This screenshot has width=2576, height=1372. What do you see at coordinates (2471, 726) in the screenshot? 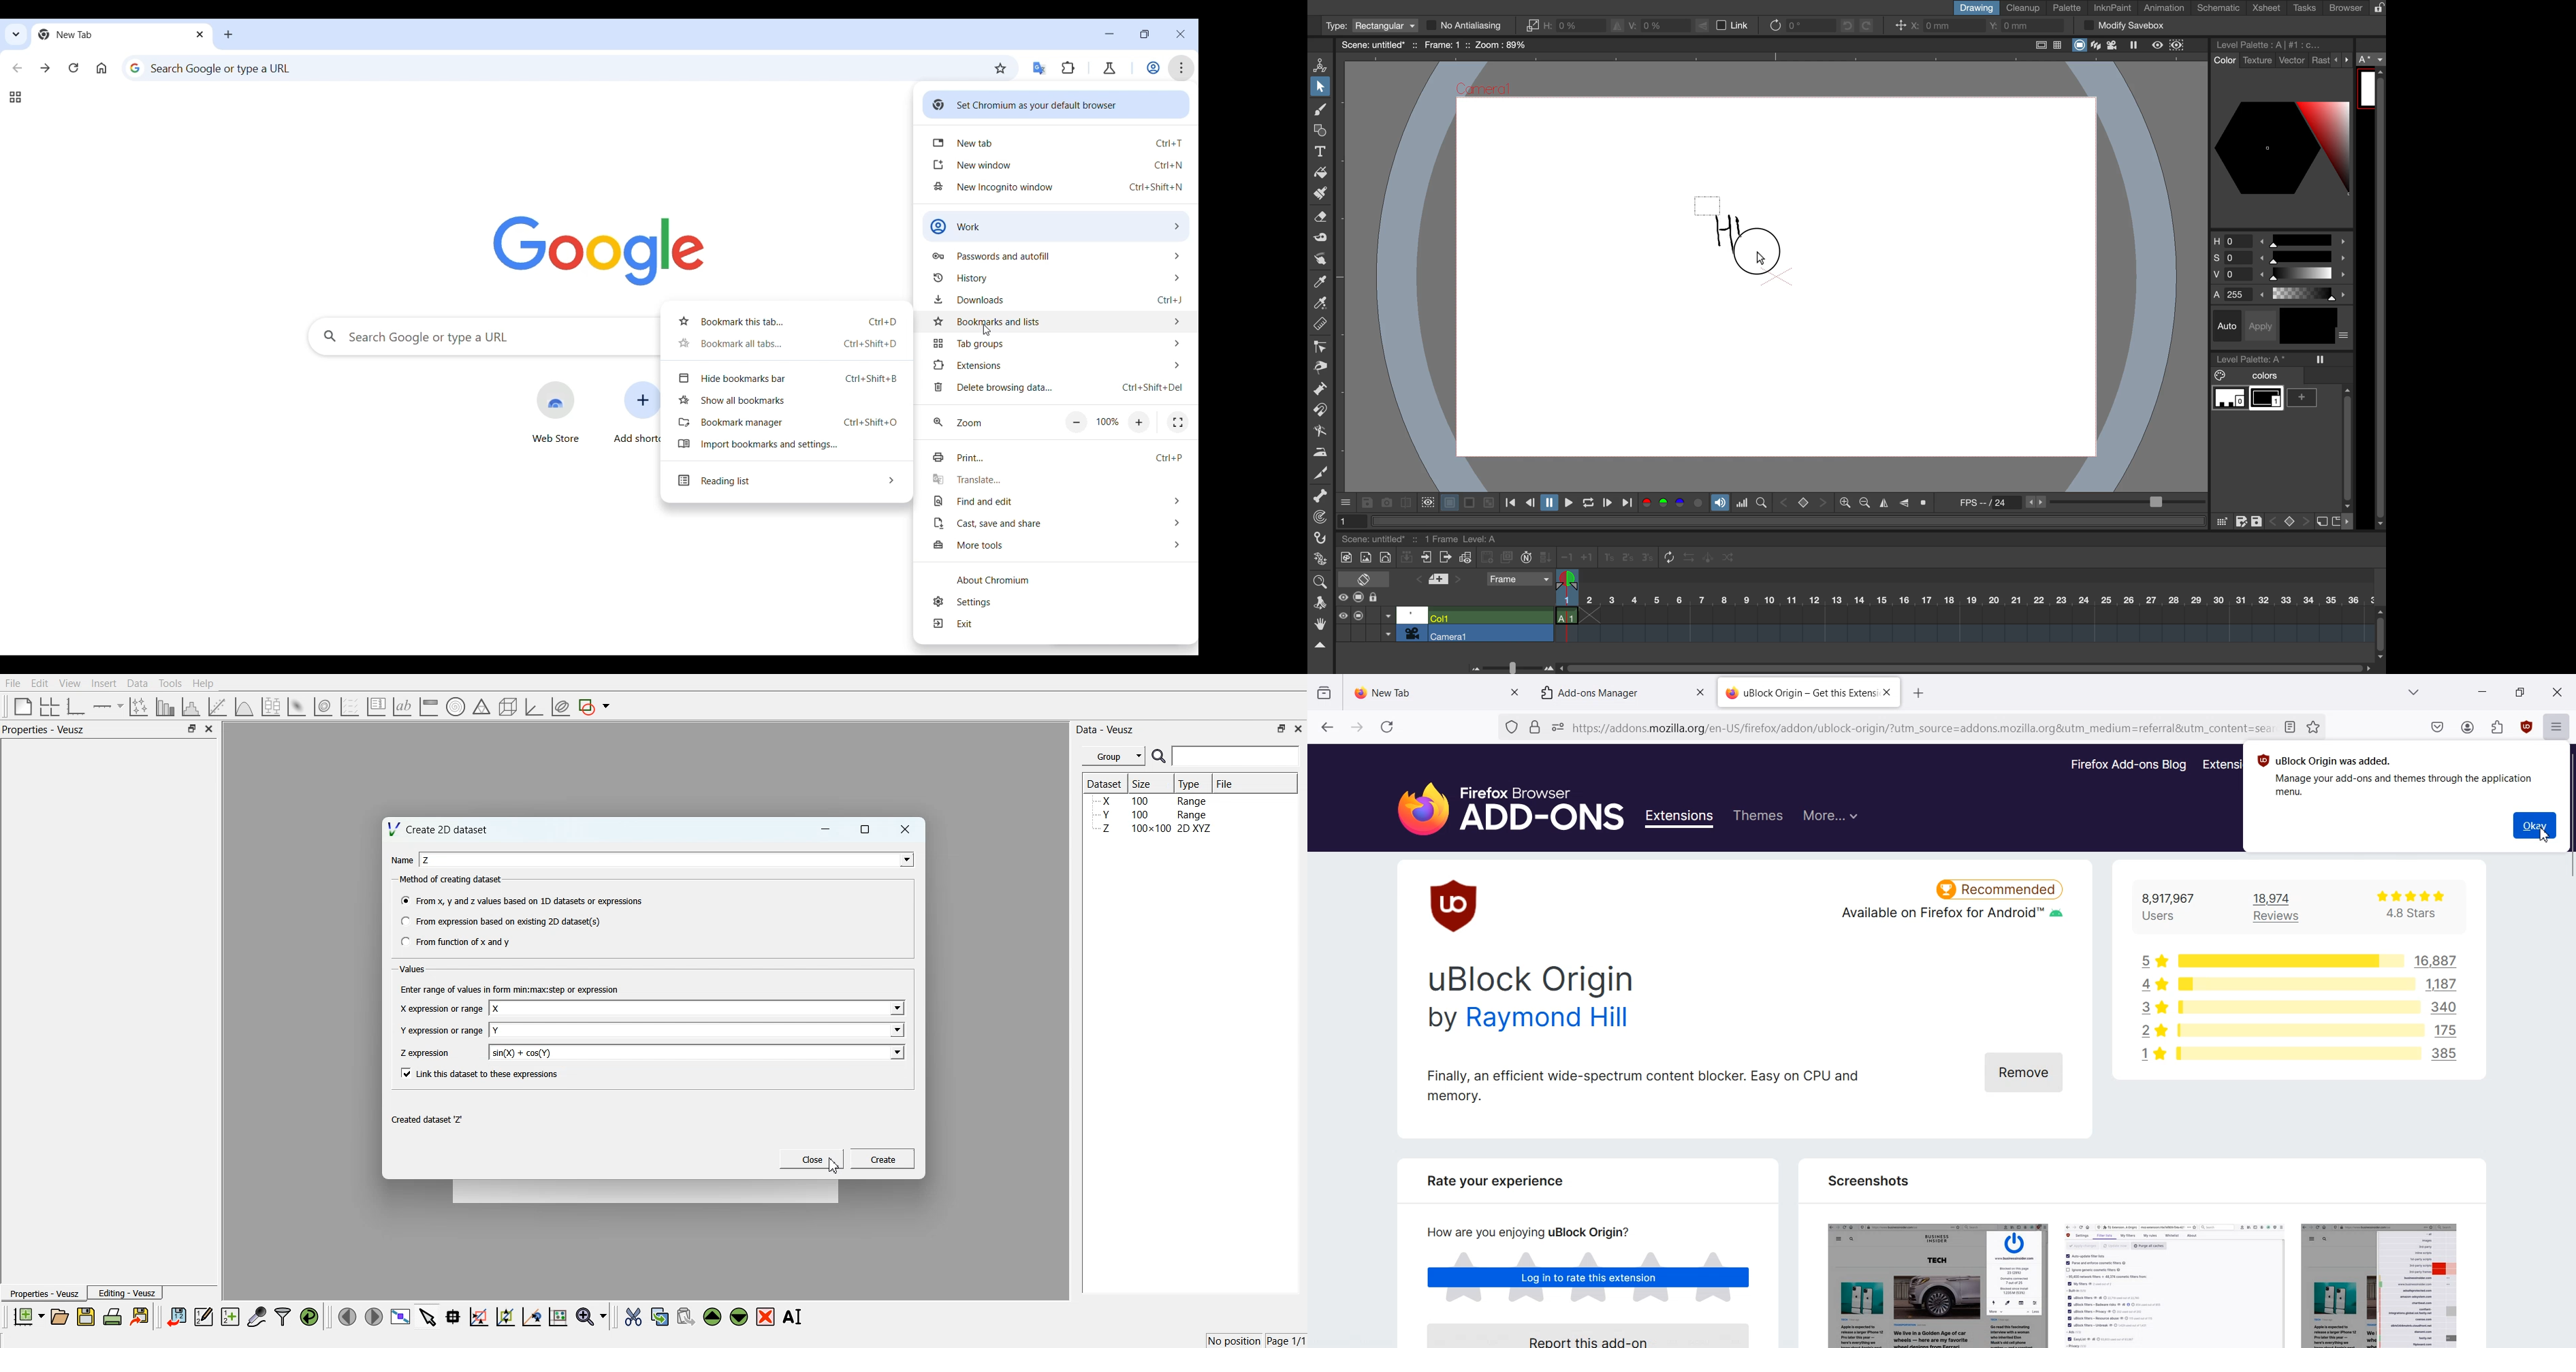
I see `Account` at bounding box center [2471, 726].